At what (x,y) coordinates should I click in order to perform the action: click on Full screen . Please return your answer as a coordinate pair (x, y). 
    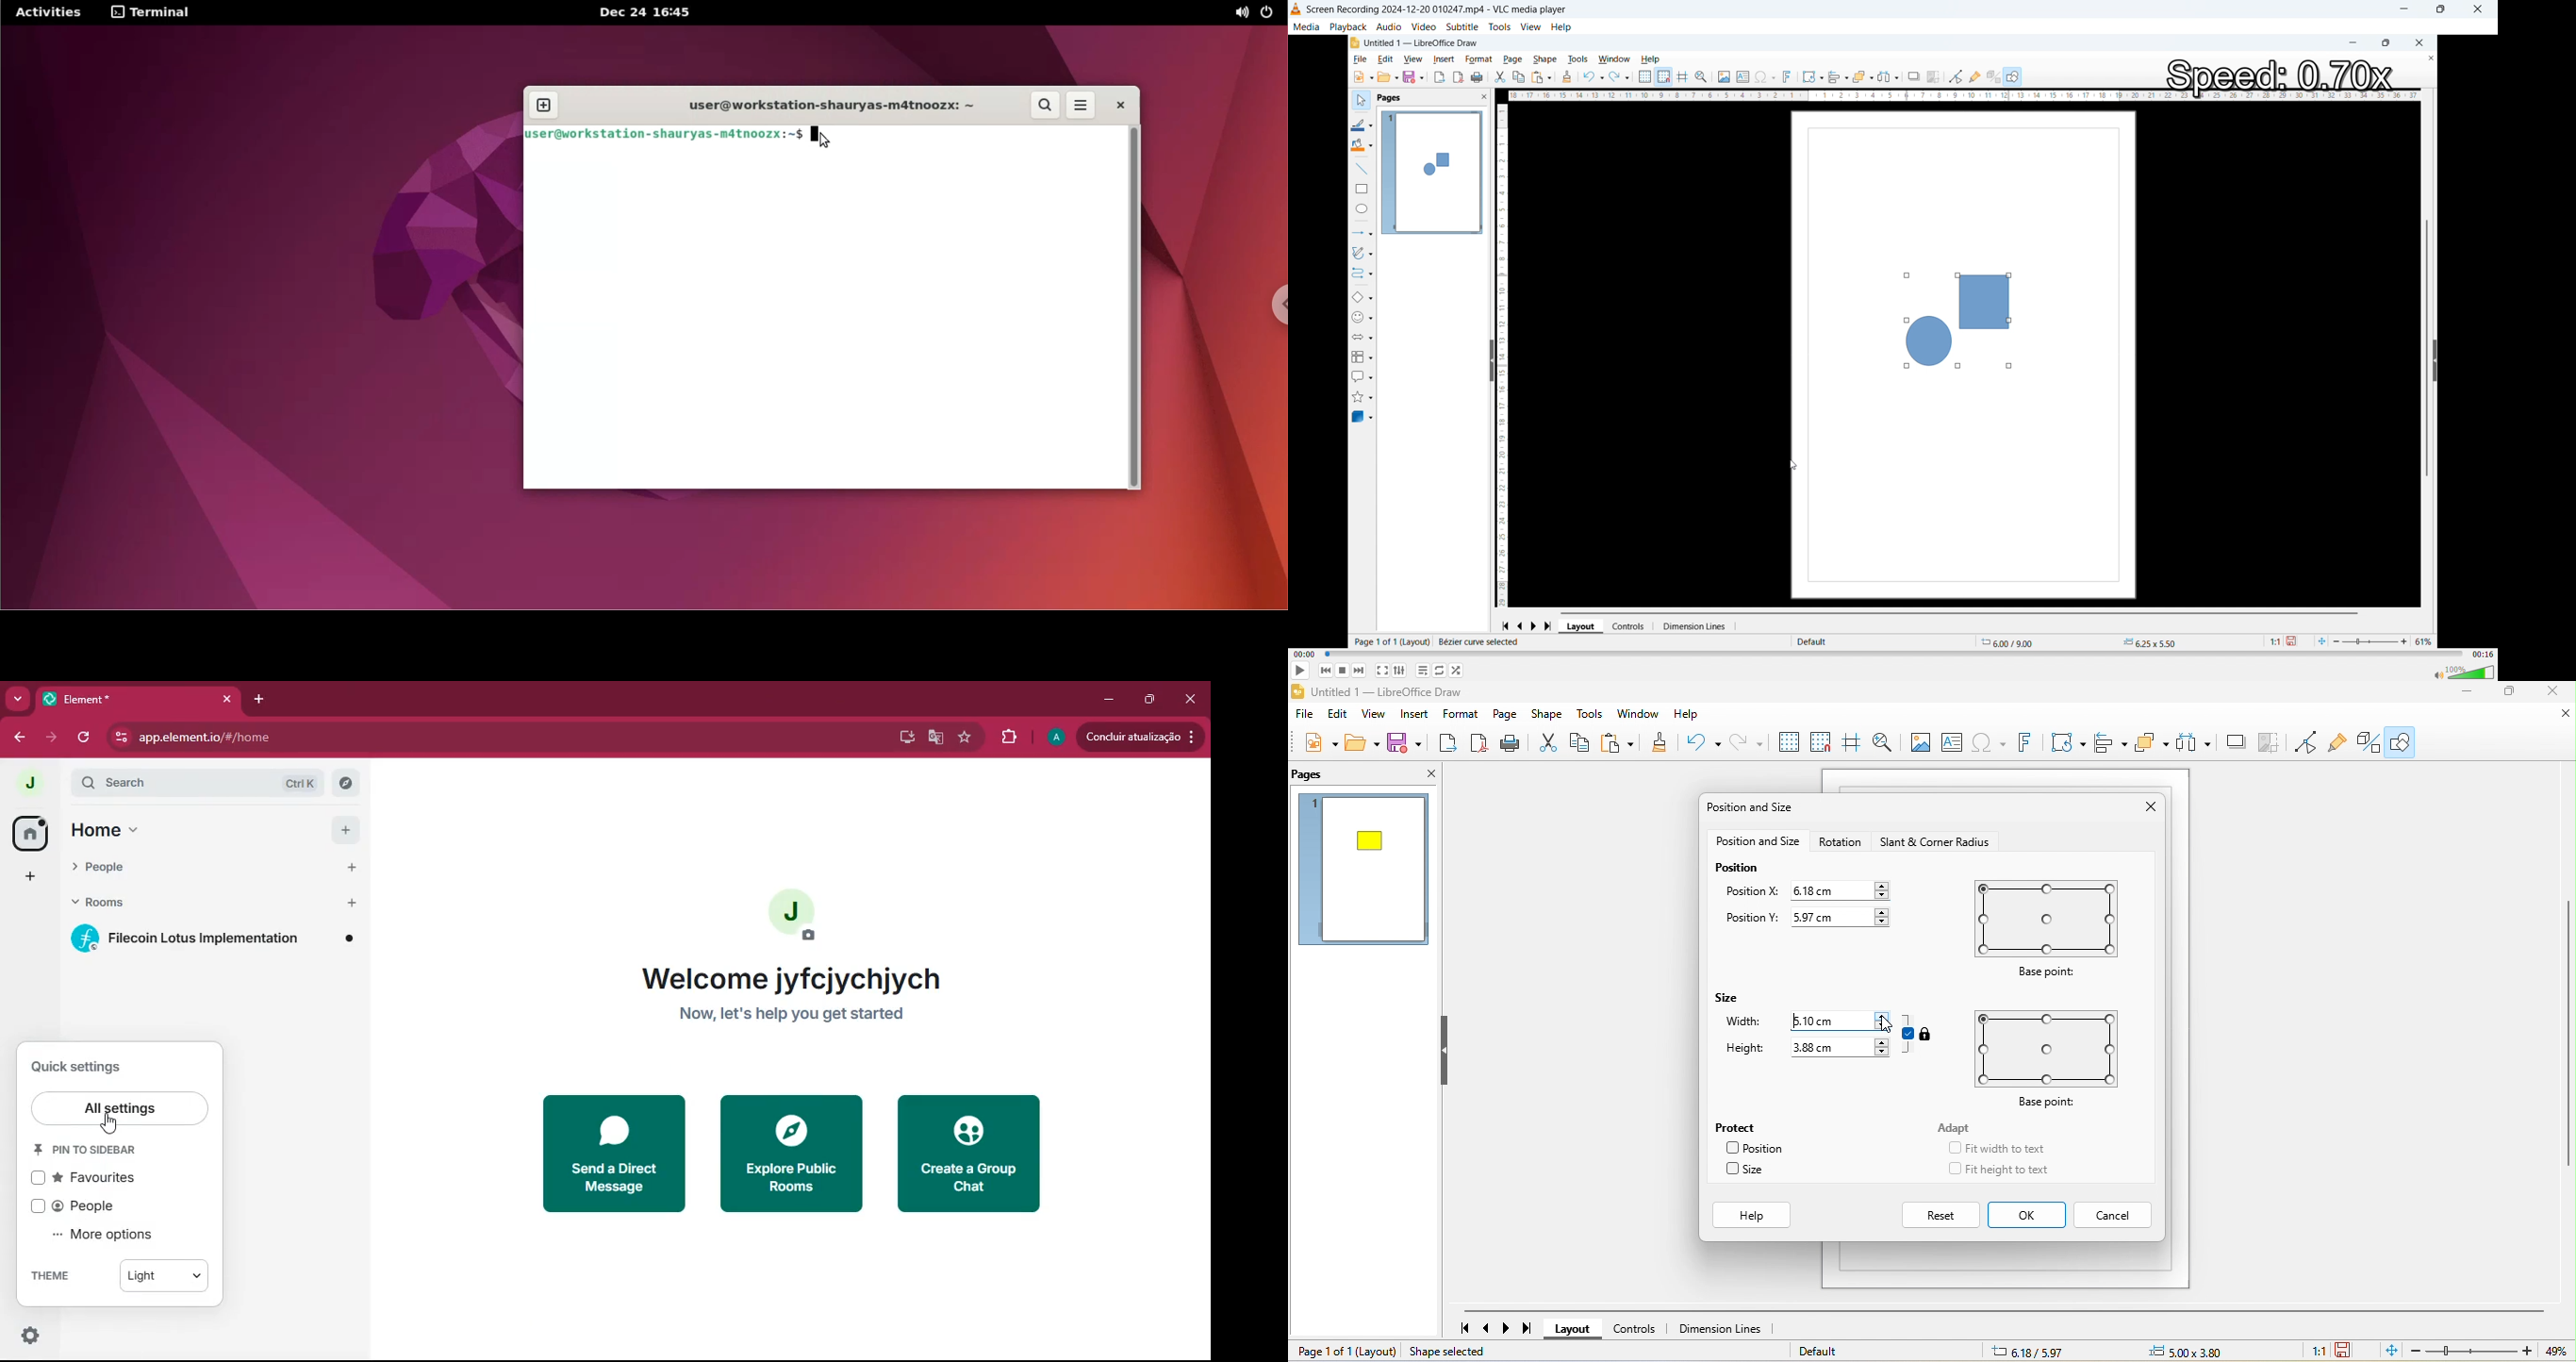
    Looking at the image, I should click on (1383, 670).